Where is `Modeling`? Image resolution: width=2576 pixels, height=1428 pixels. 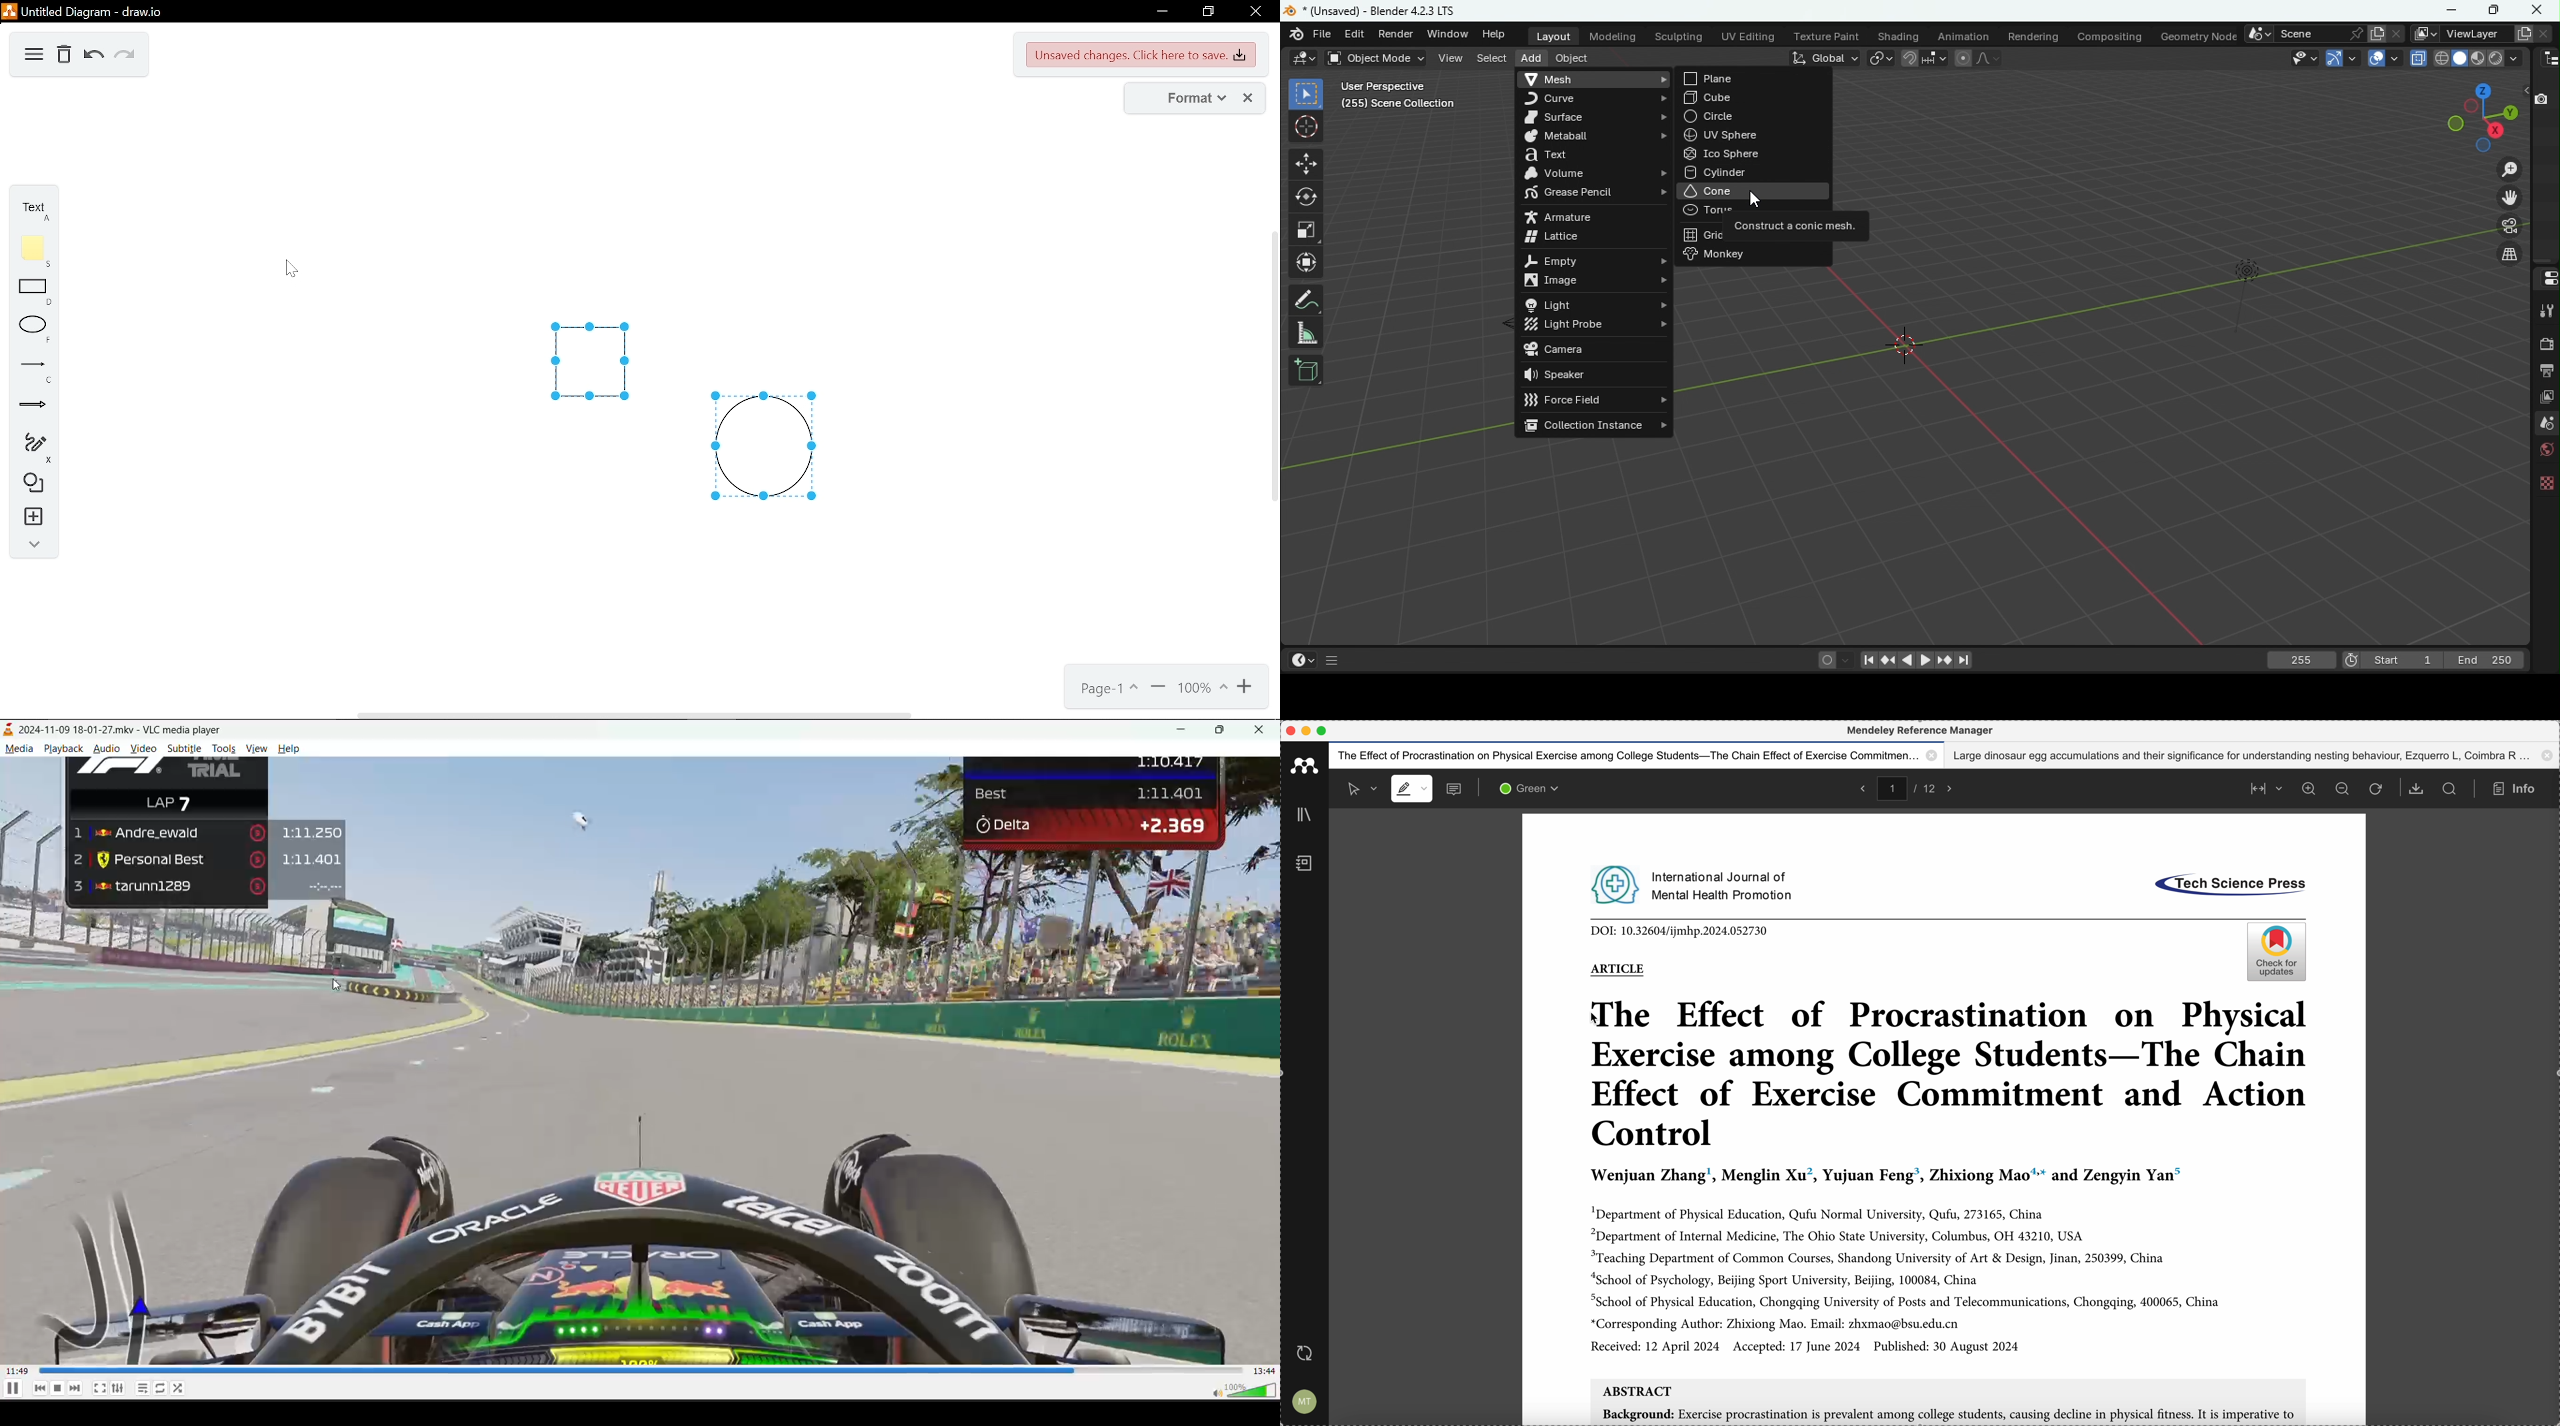
Modeling is located at coordinates (1612, 35).